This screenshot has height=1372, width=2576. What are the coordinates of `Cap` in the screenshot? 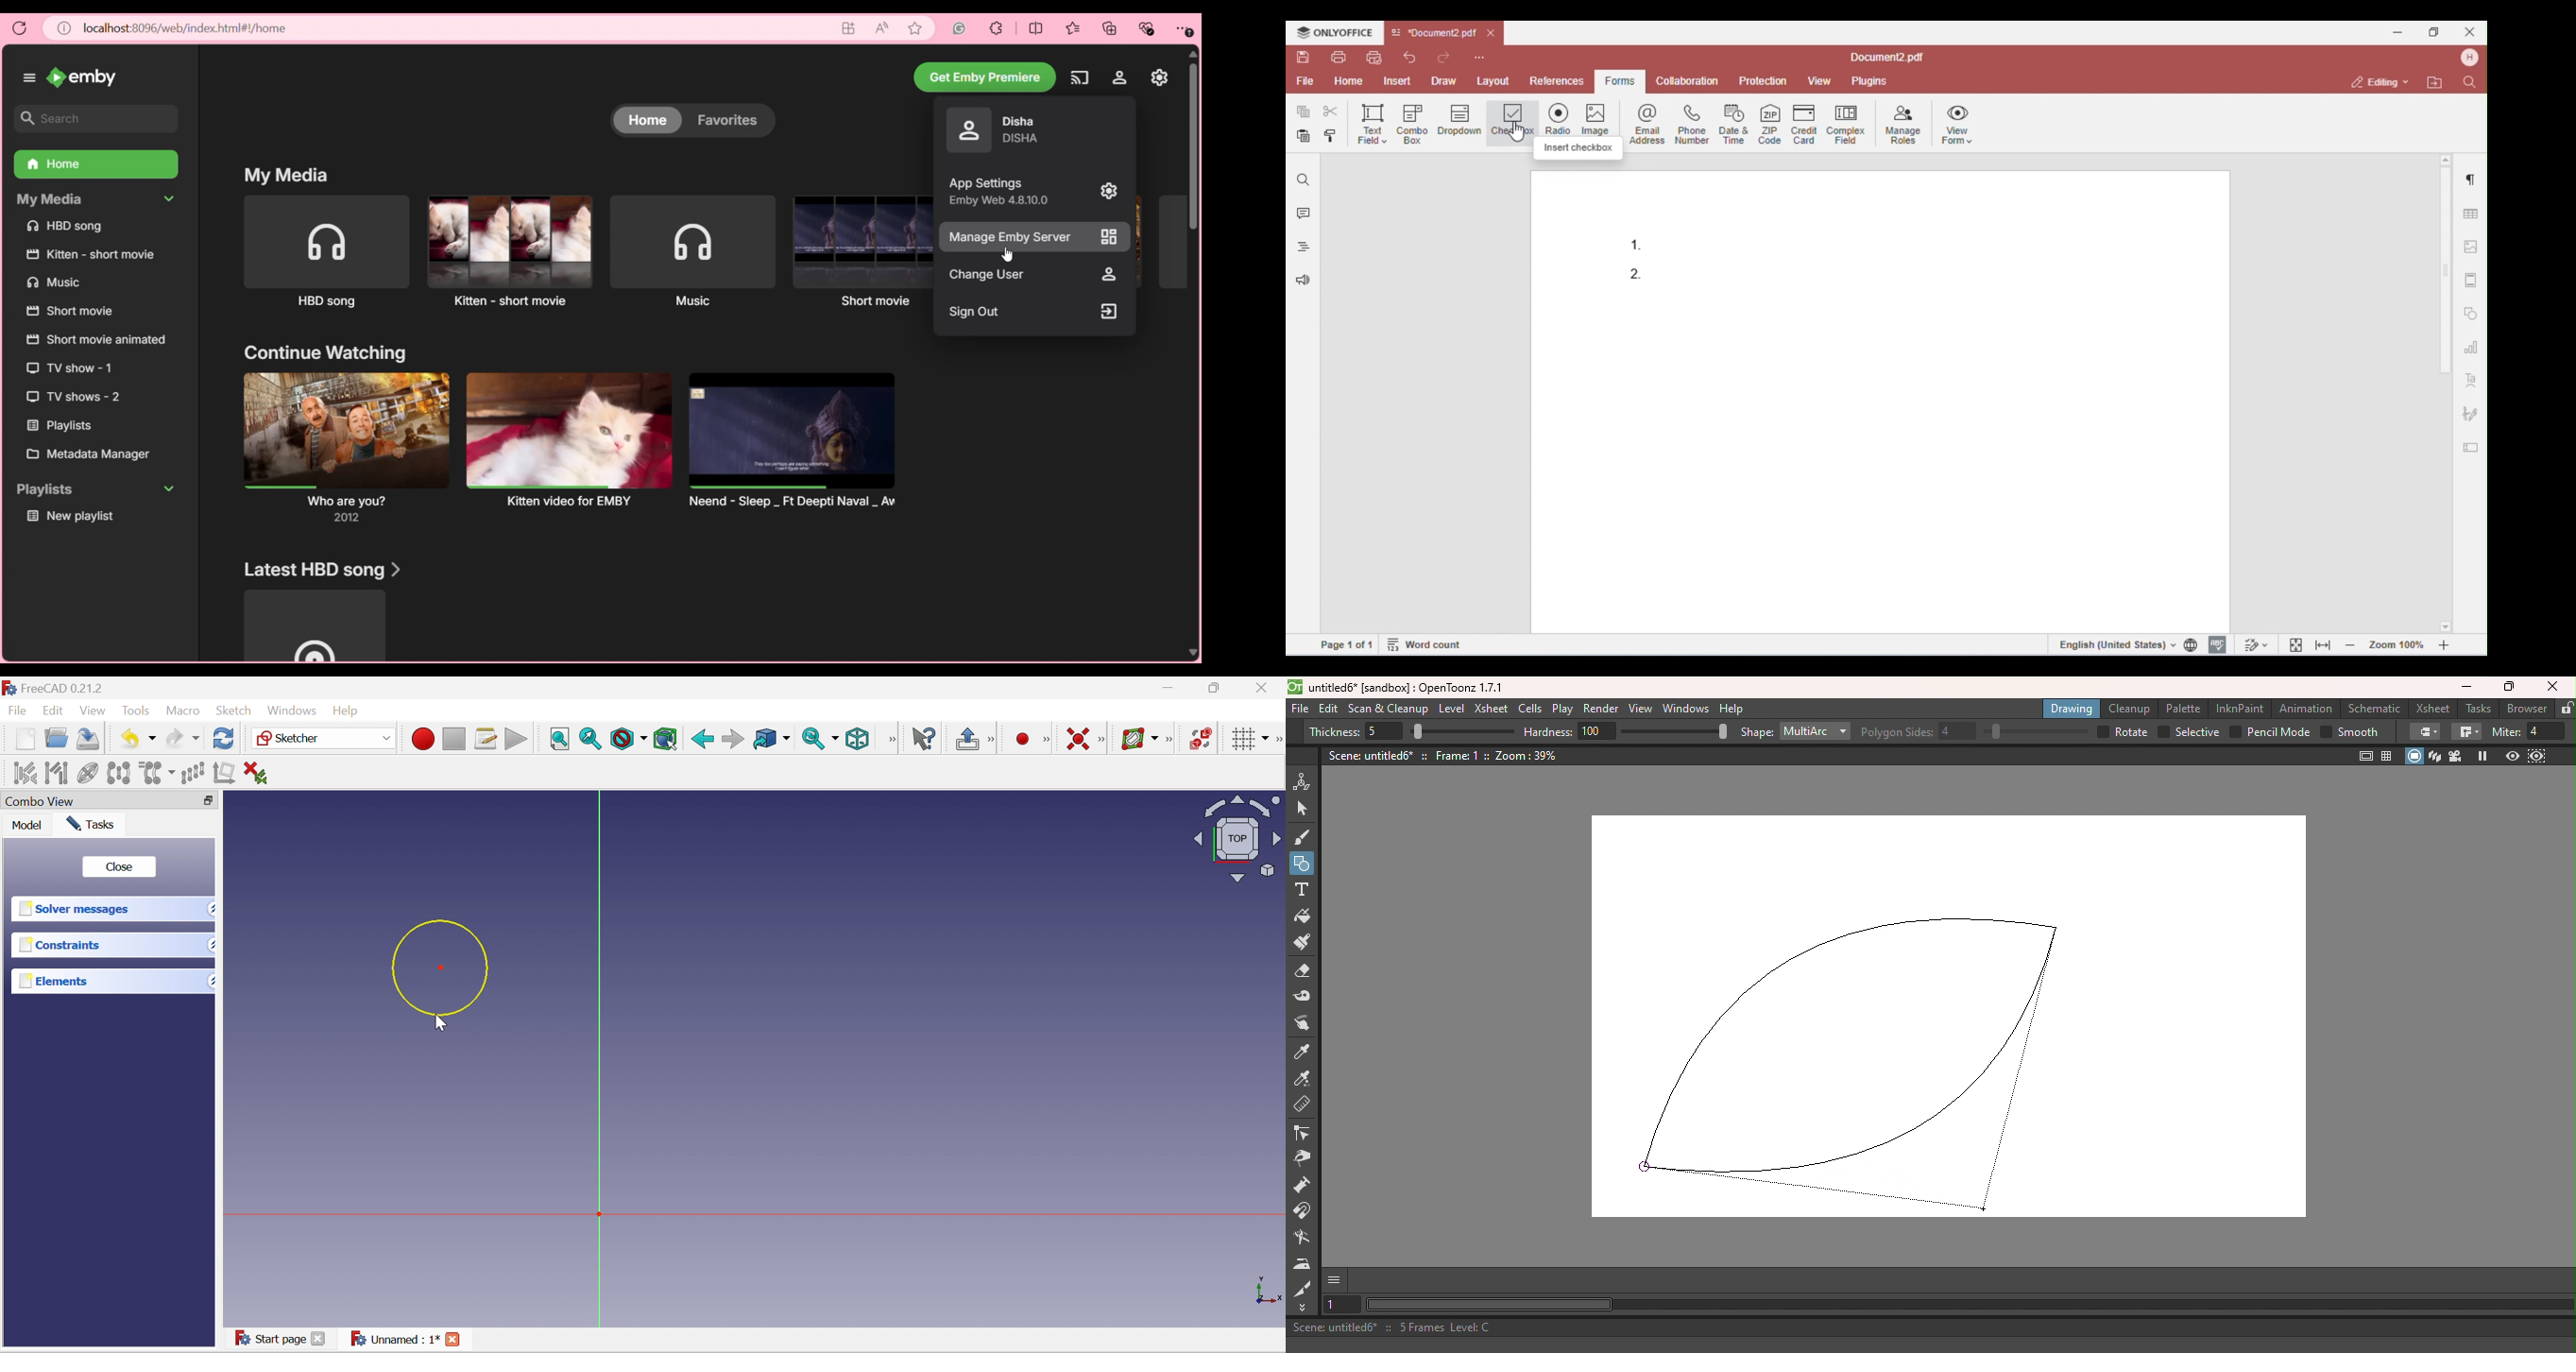 It's located at (2424, 732).